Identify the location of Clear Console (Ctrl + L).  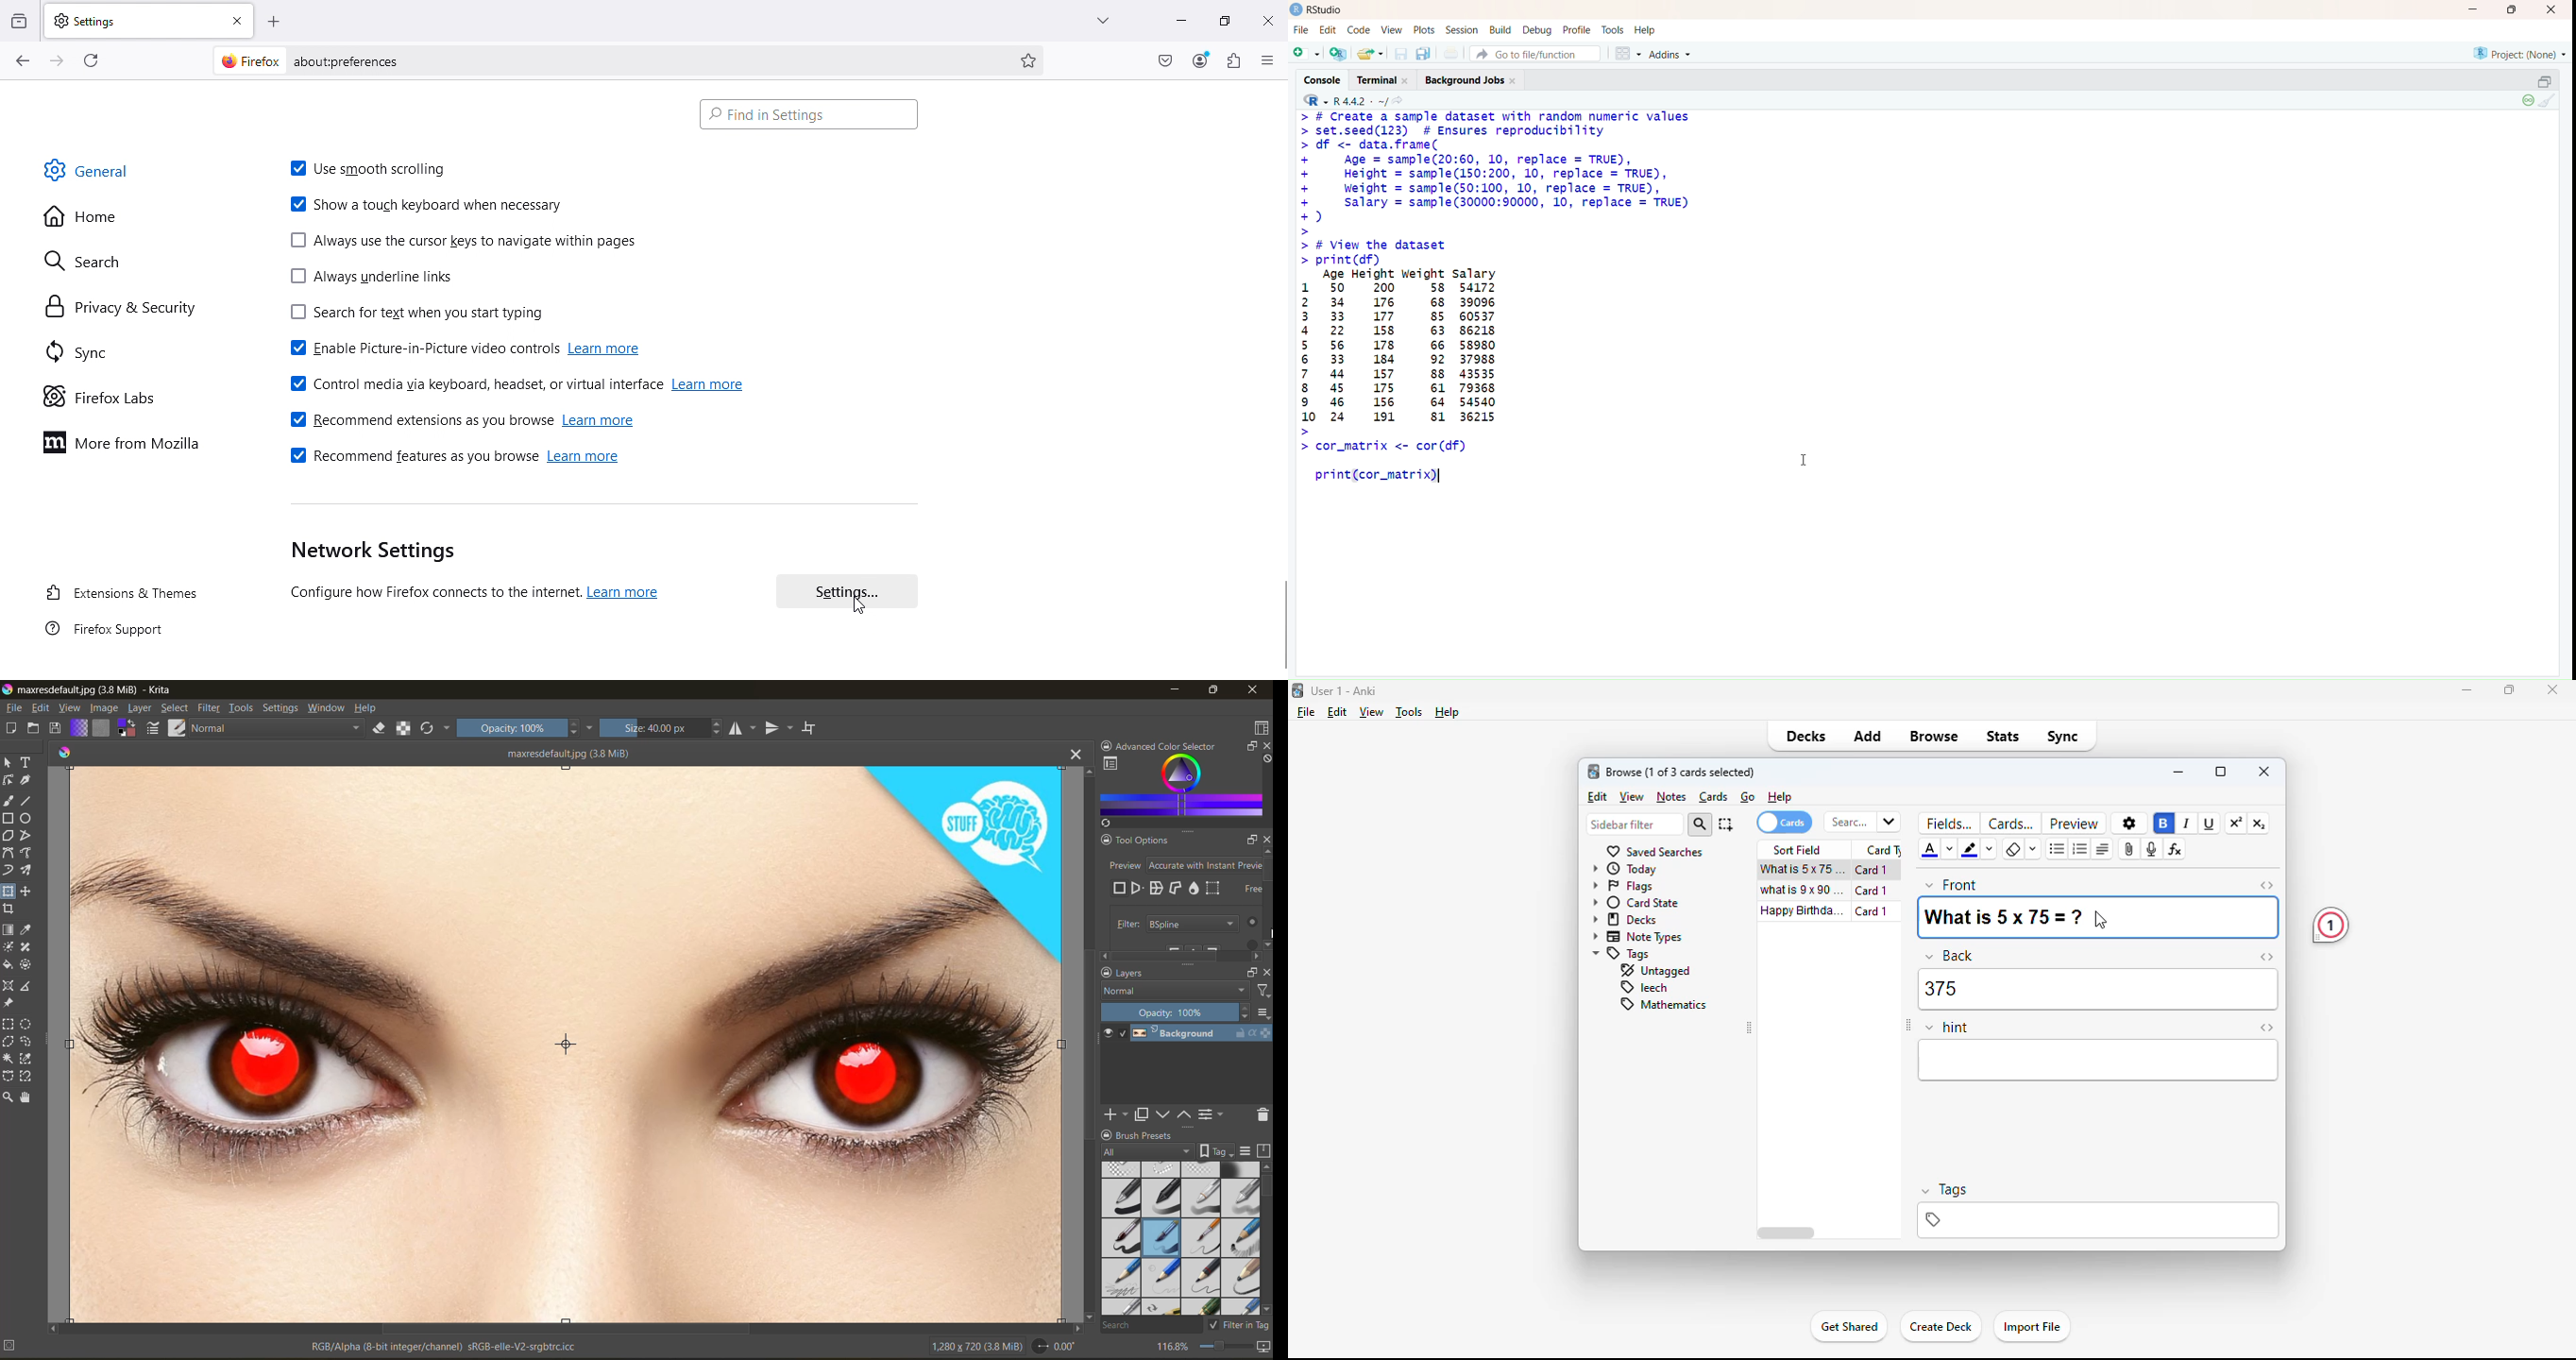
(2550, 102).